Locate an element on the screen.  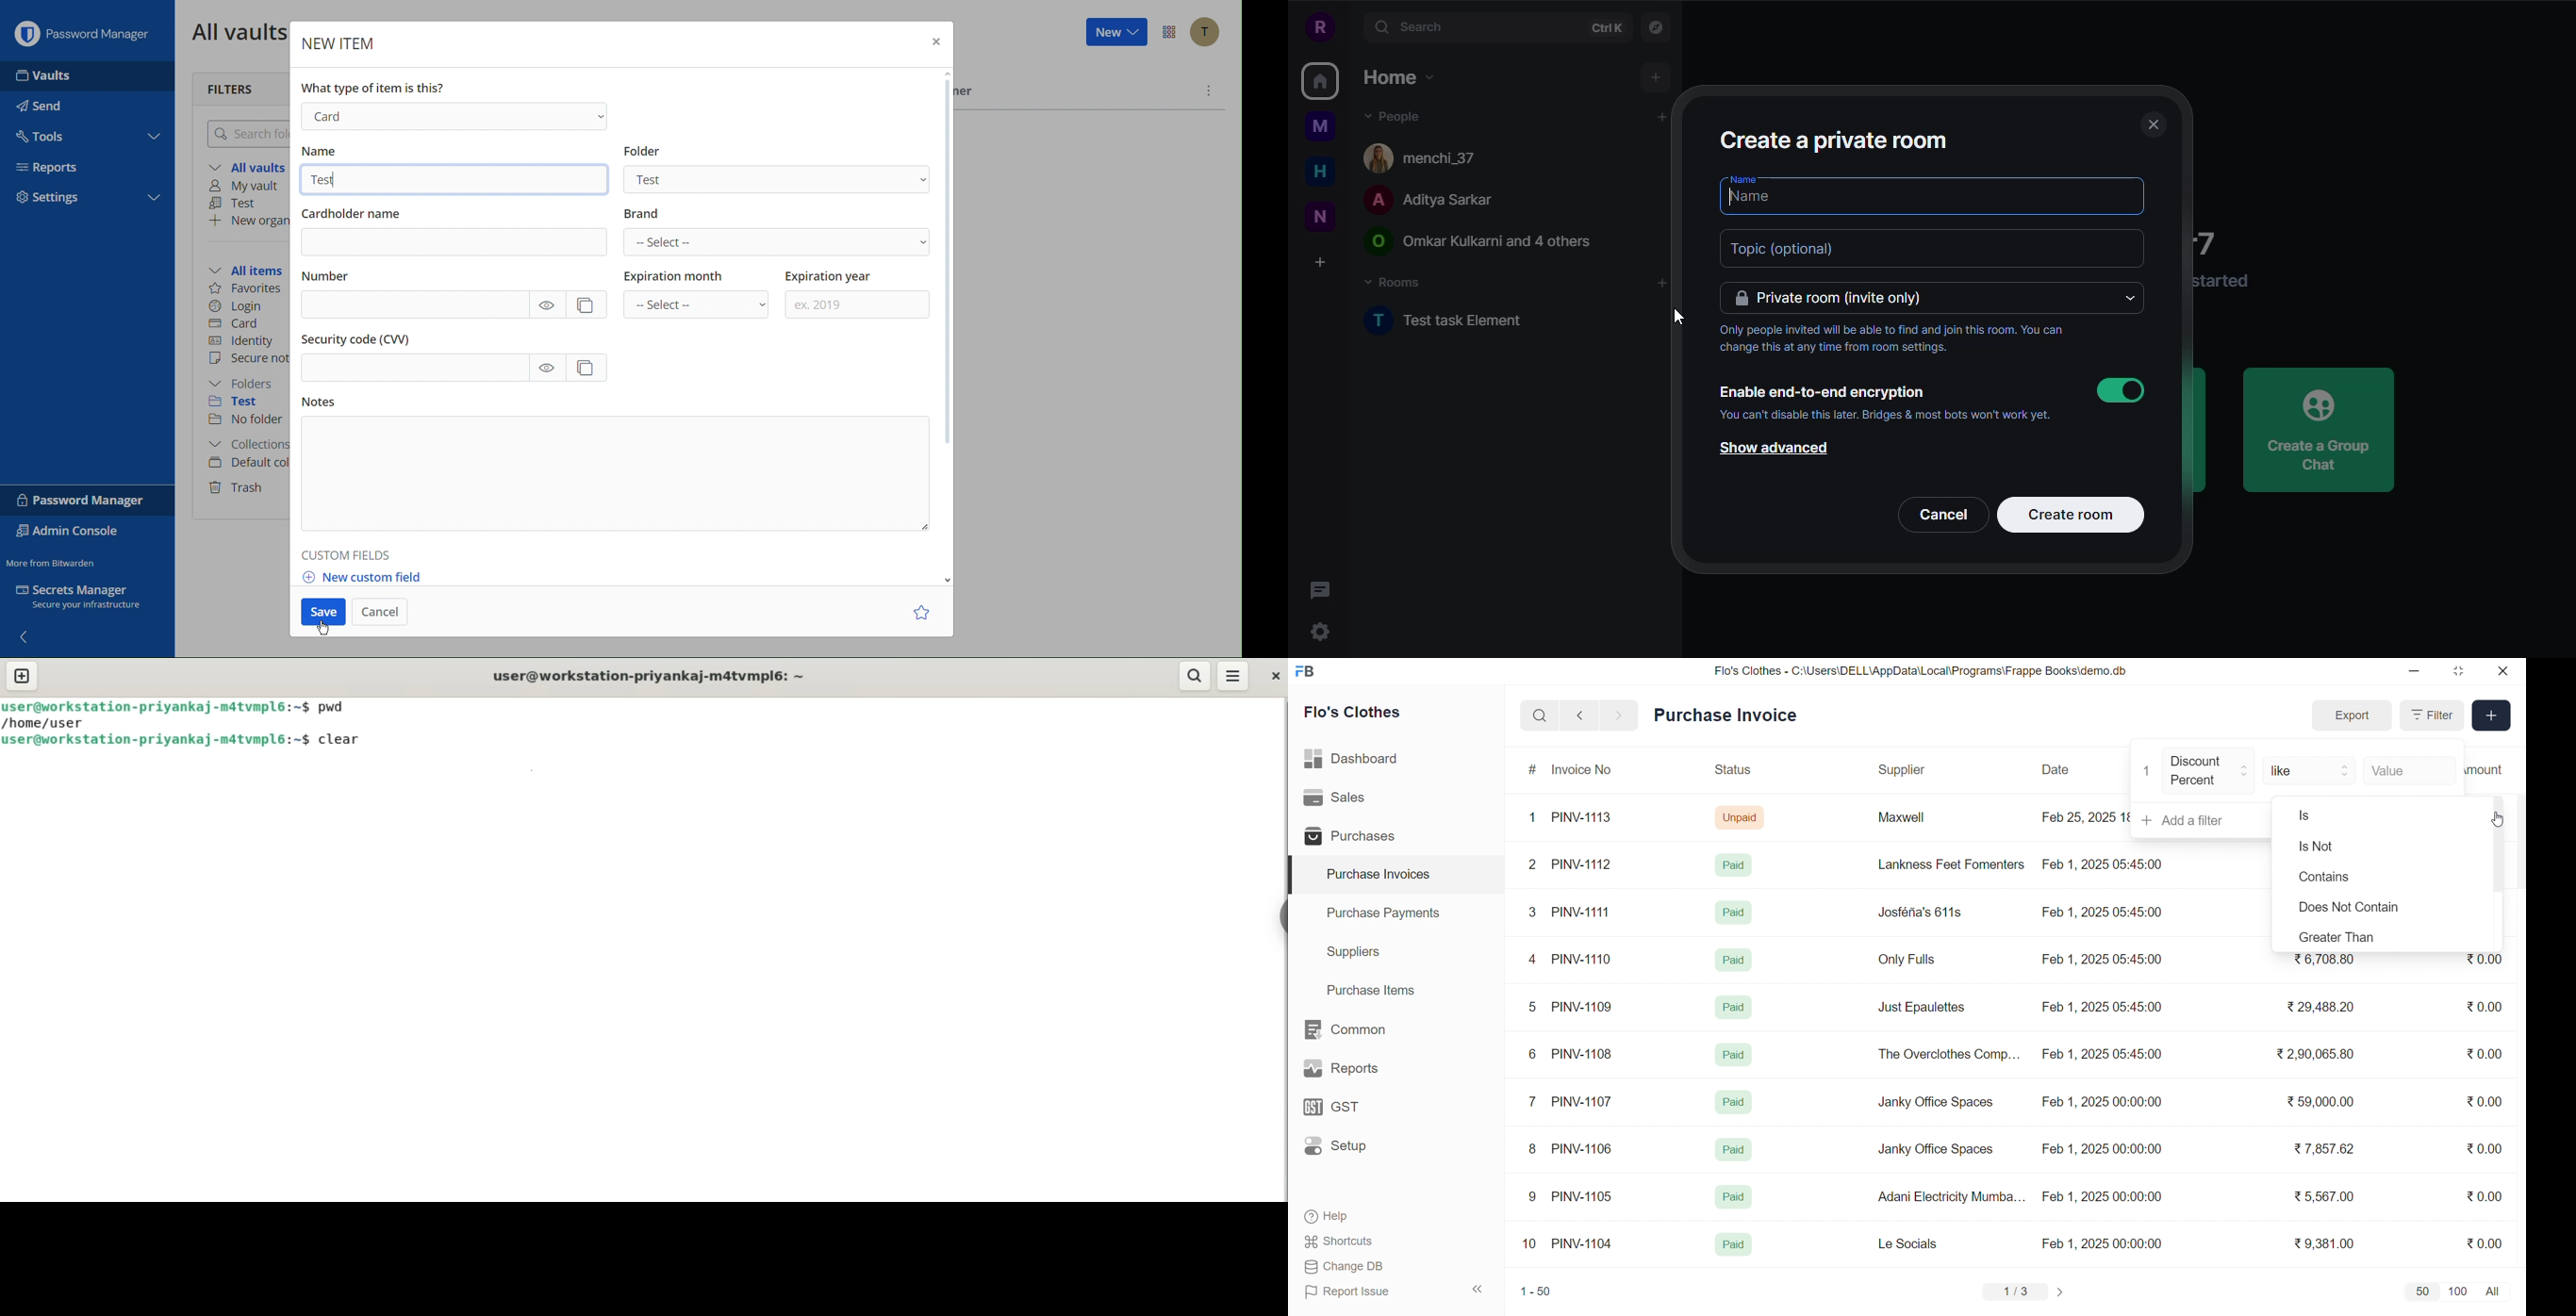
PINV-1107 is located at coordinates (1585, 1102).